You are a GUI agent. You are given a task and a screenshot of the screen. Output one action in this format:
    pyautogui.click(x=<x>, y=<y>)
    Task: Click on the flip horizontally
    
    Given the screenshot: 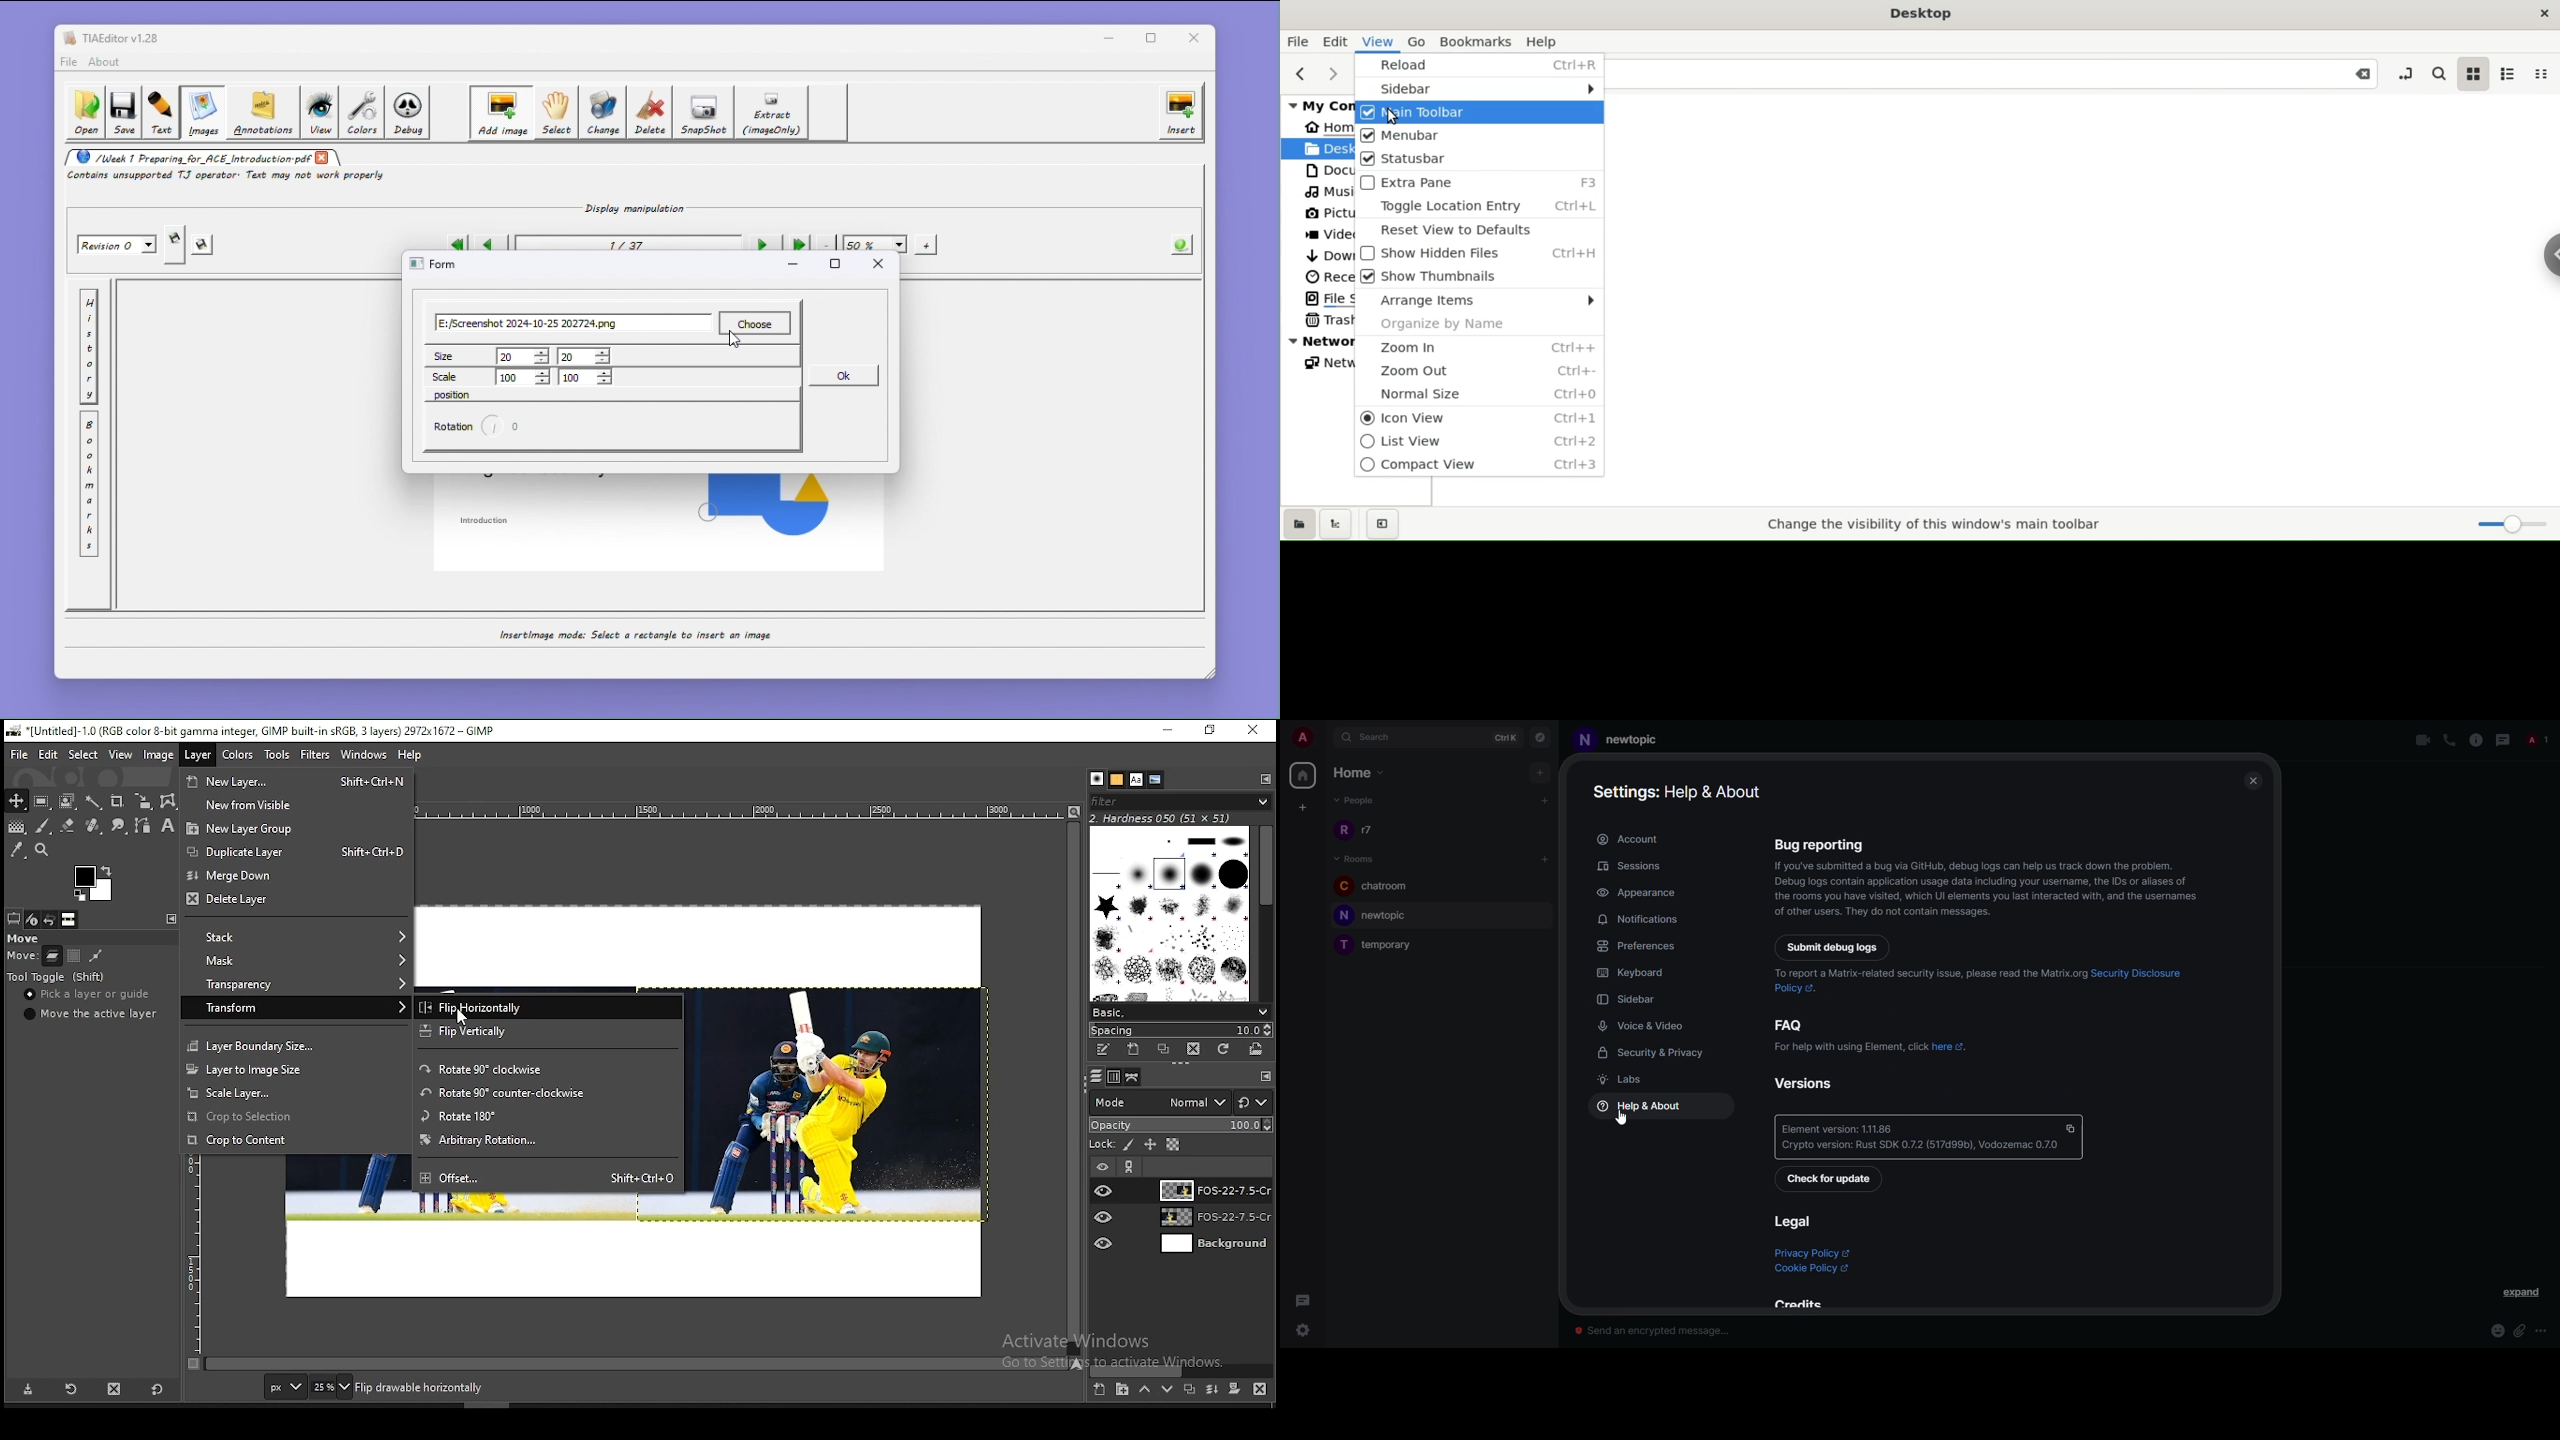 What is the action you would take?
    pyautogui.click(x=547, y=1007)
    